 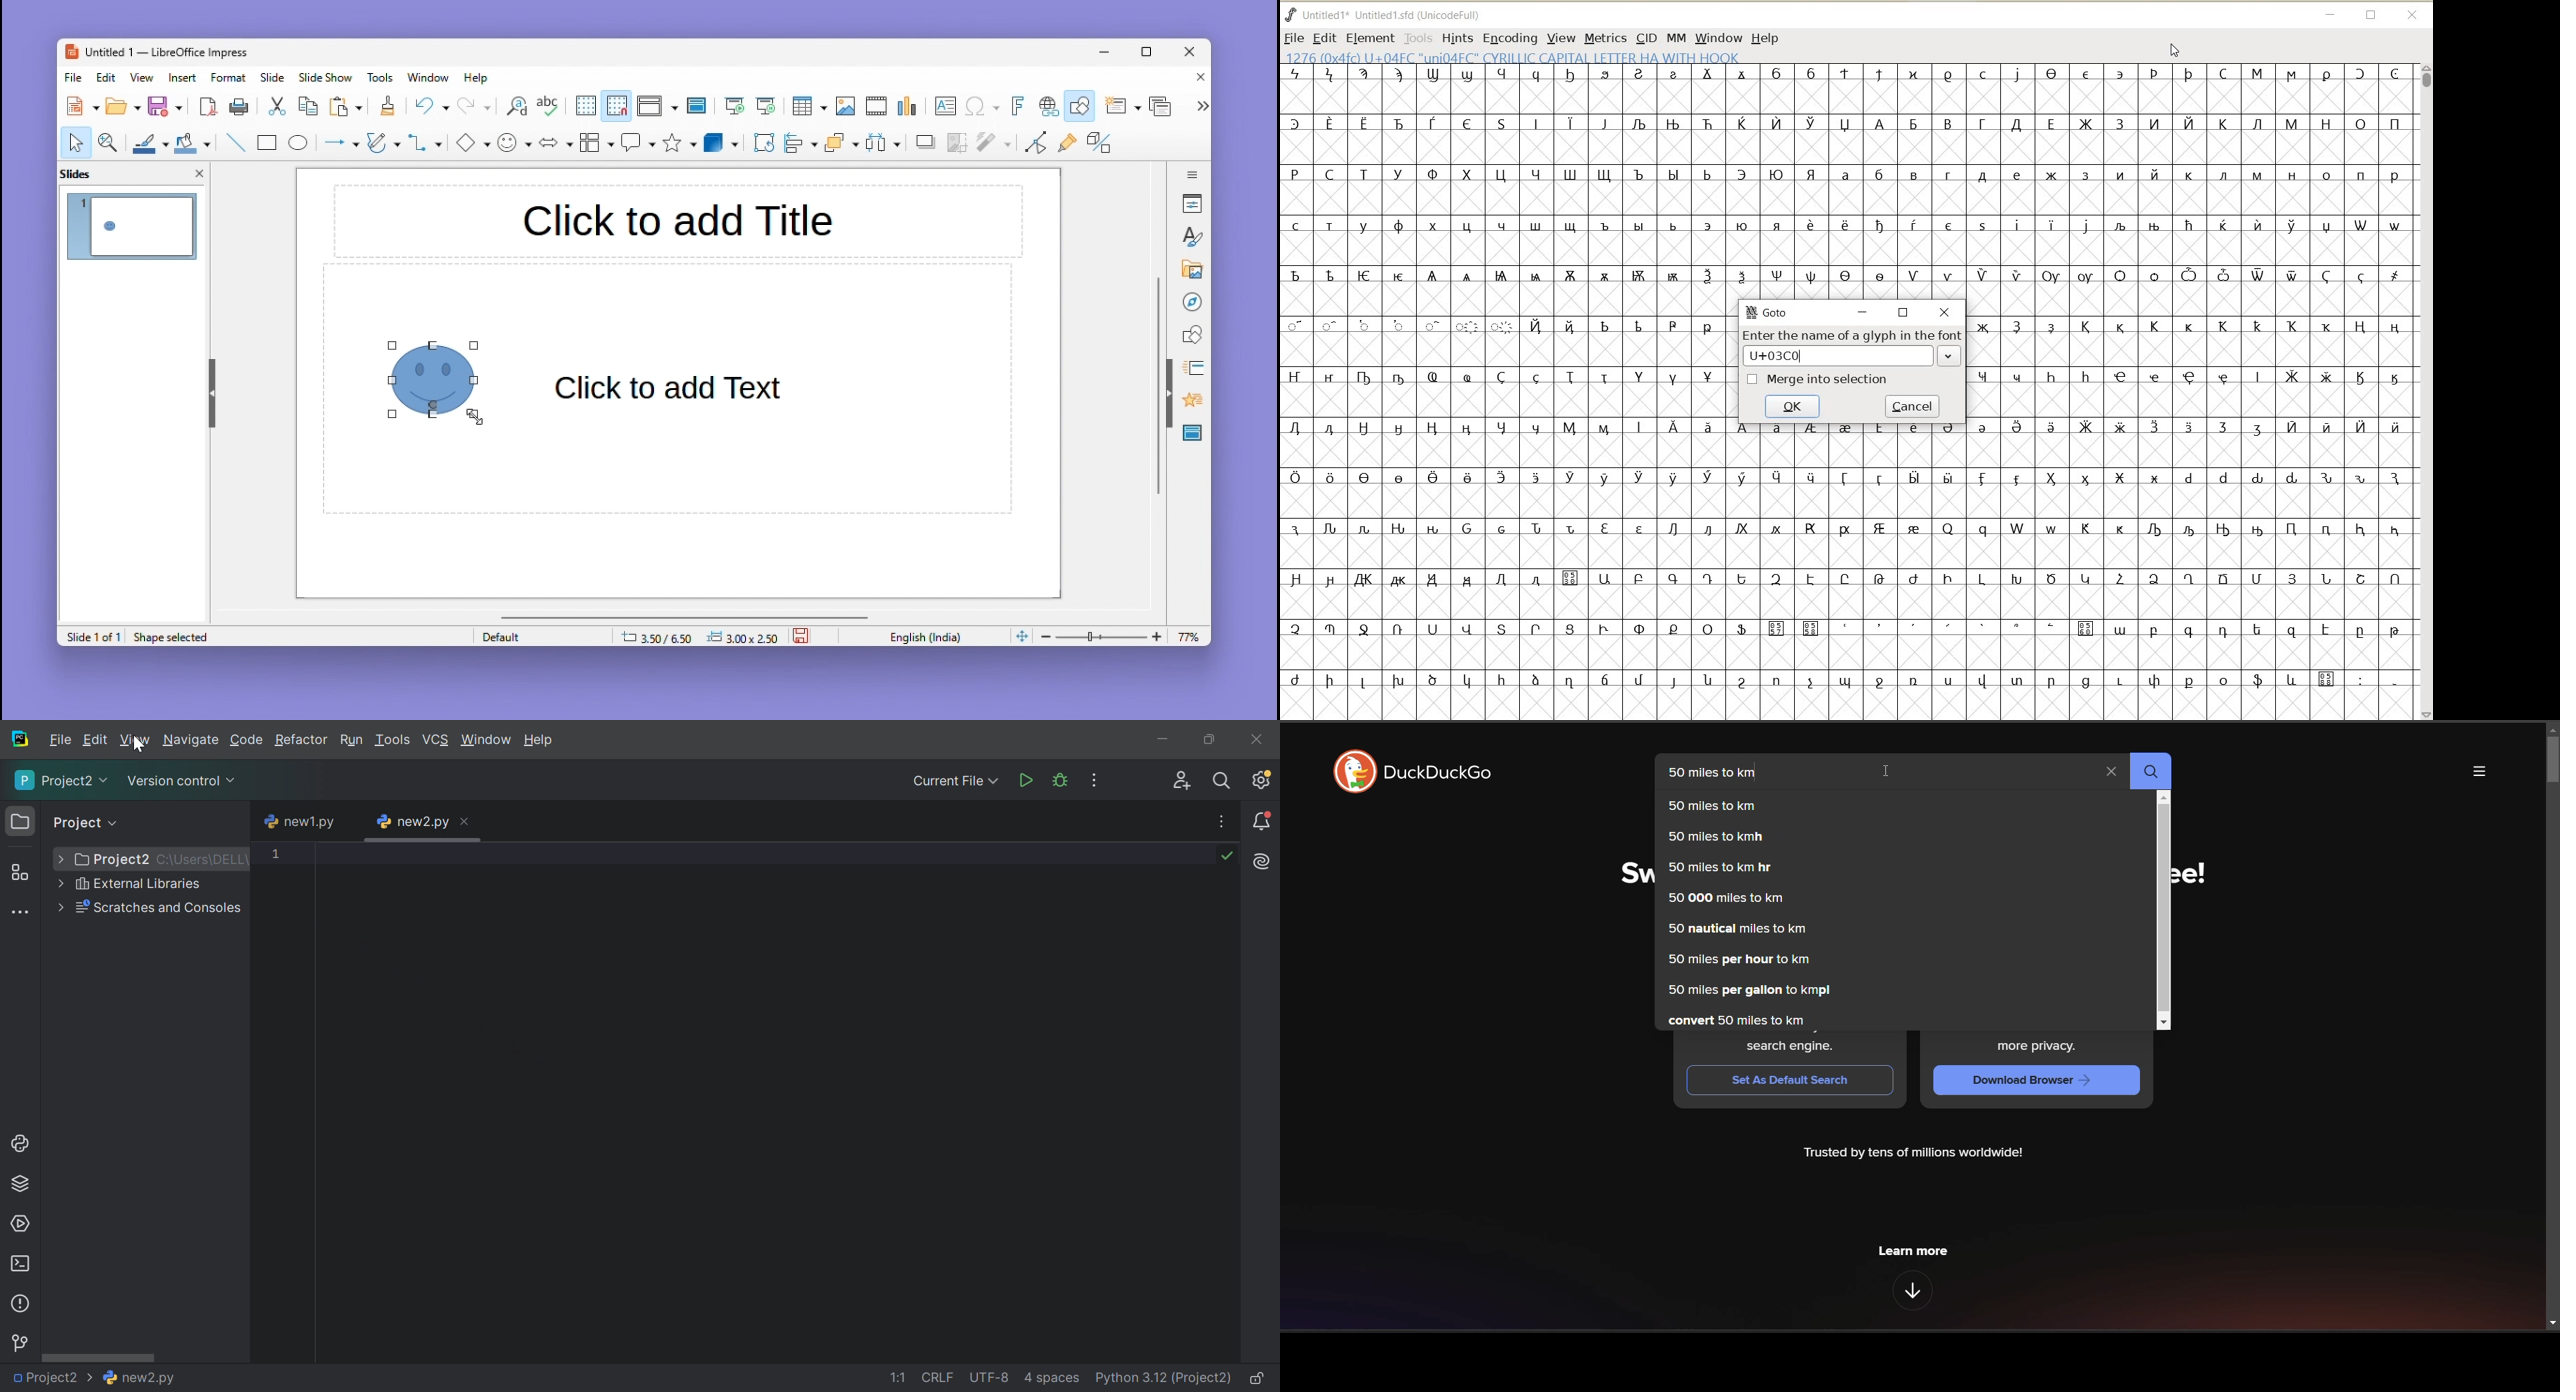 What do you see at coordinates (1200, 106) in the screenshot?
I see `expand` at bounding box center [1200, 106].